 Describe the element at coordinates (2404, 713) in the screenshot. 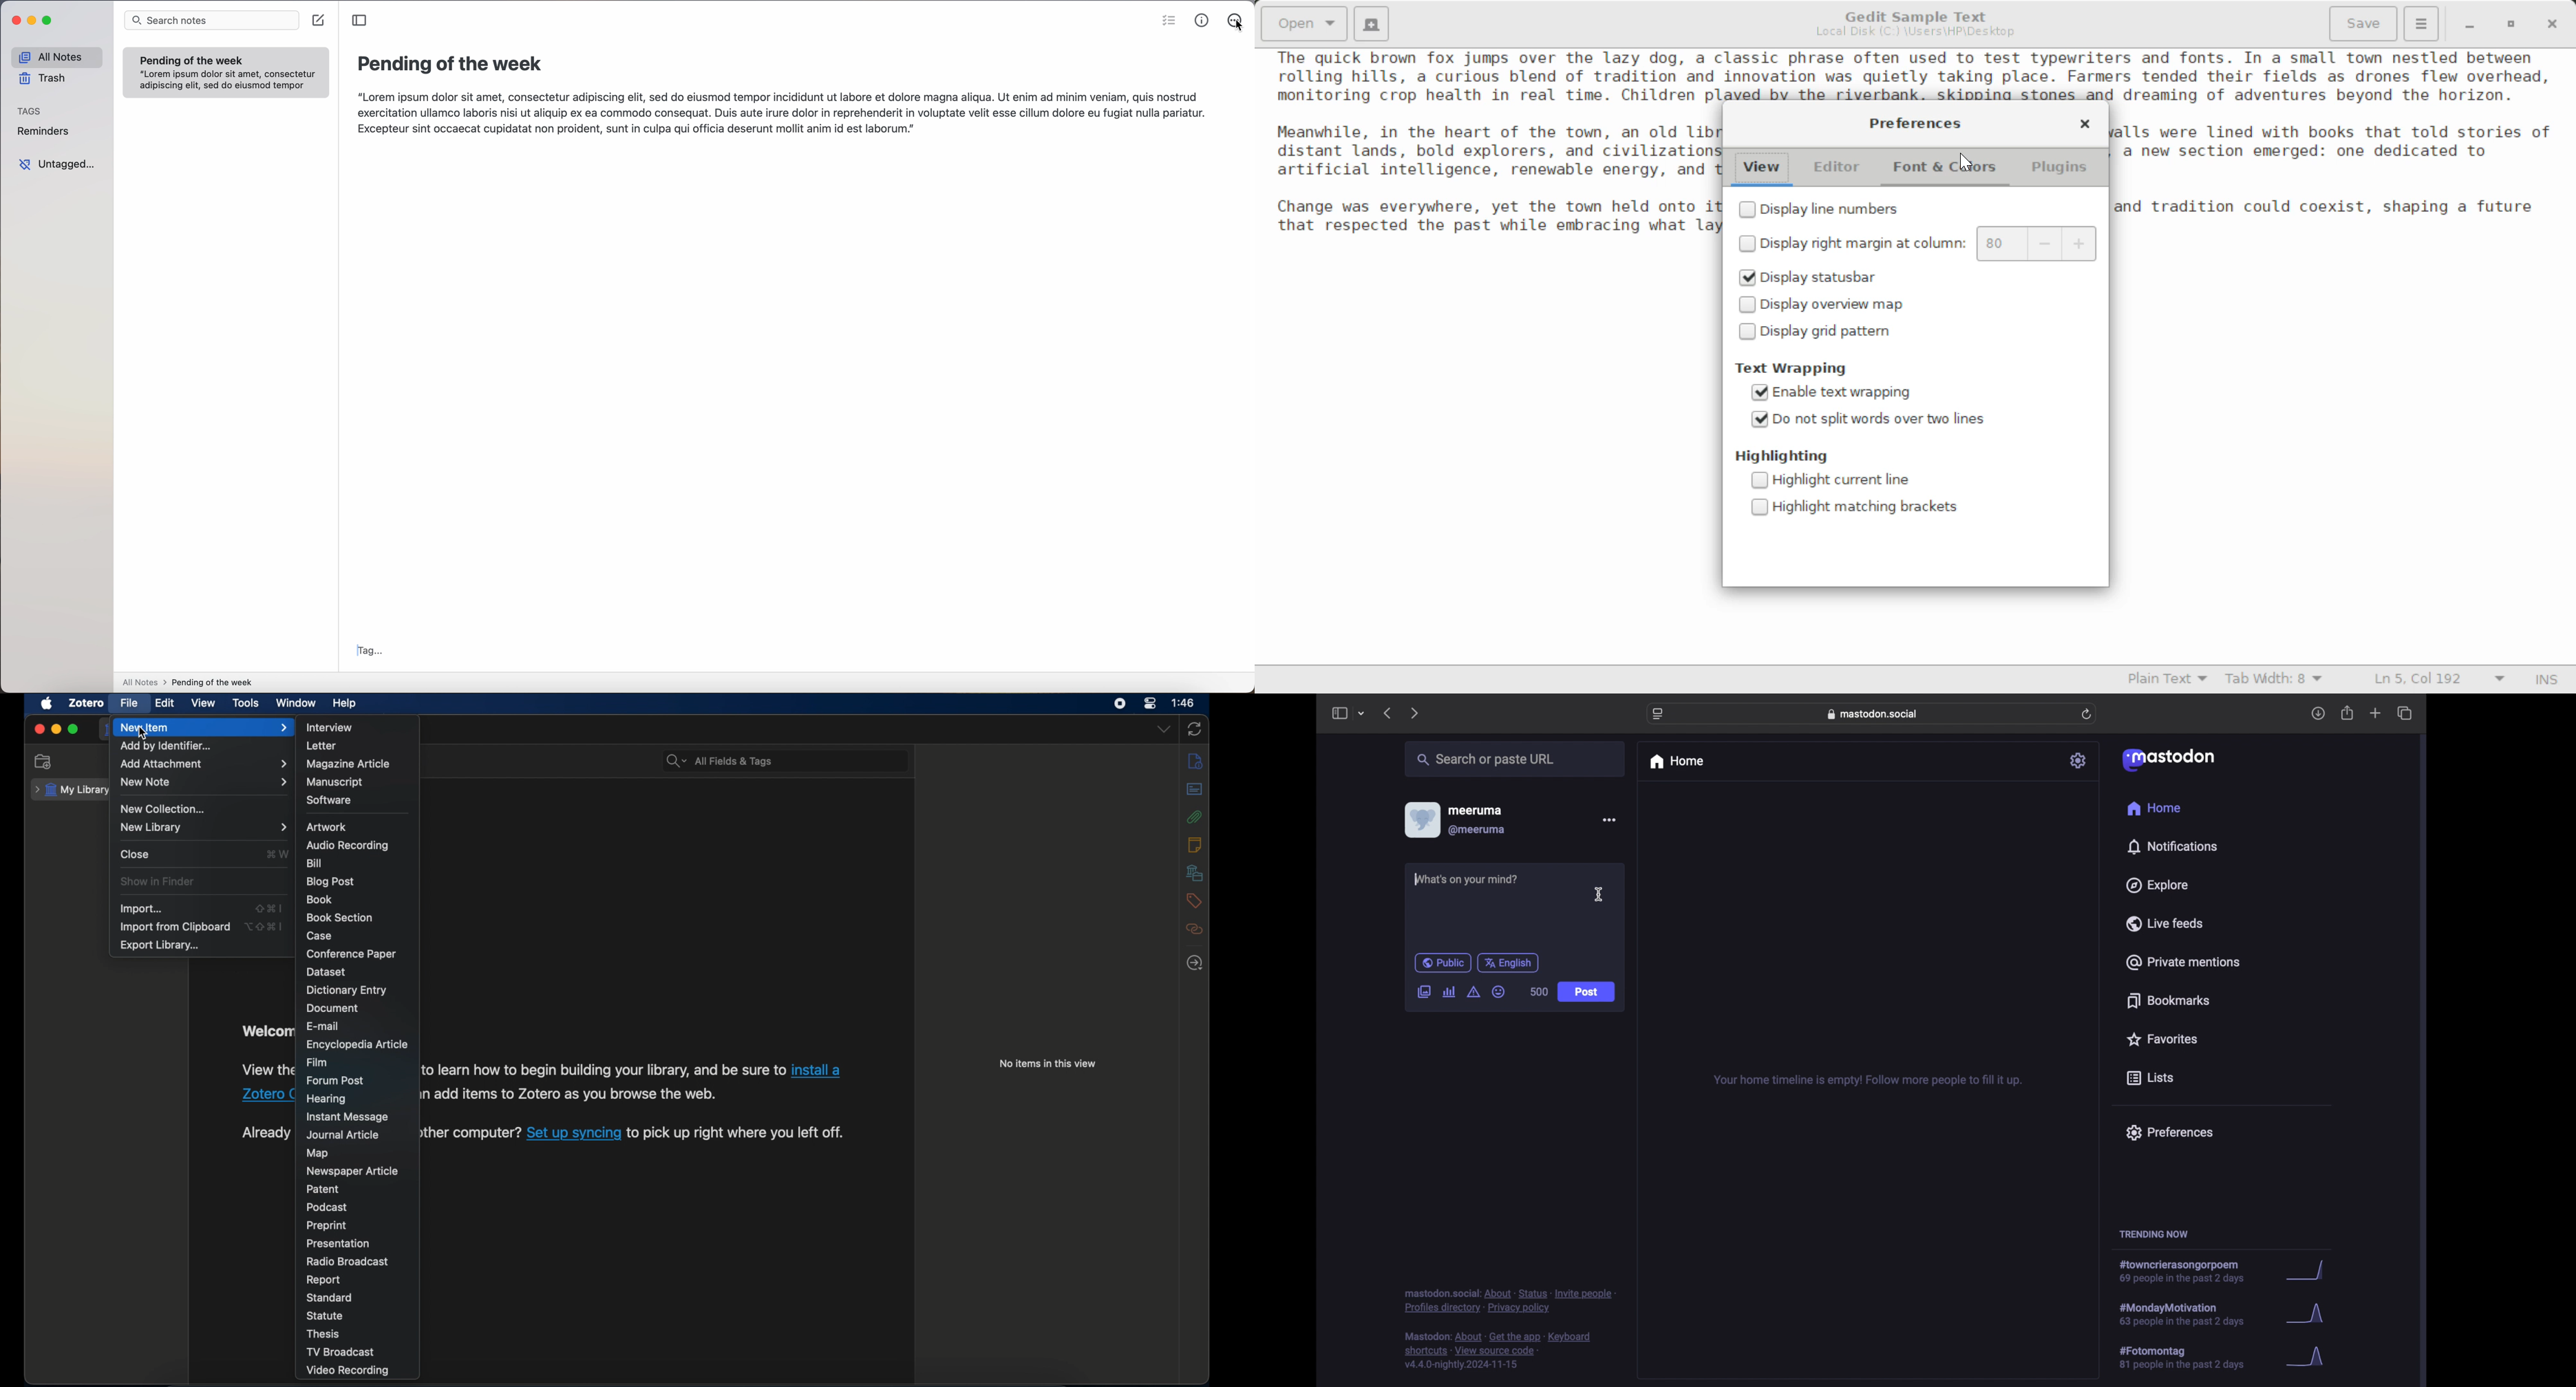

I see `show tab overview` at that location.